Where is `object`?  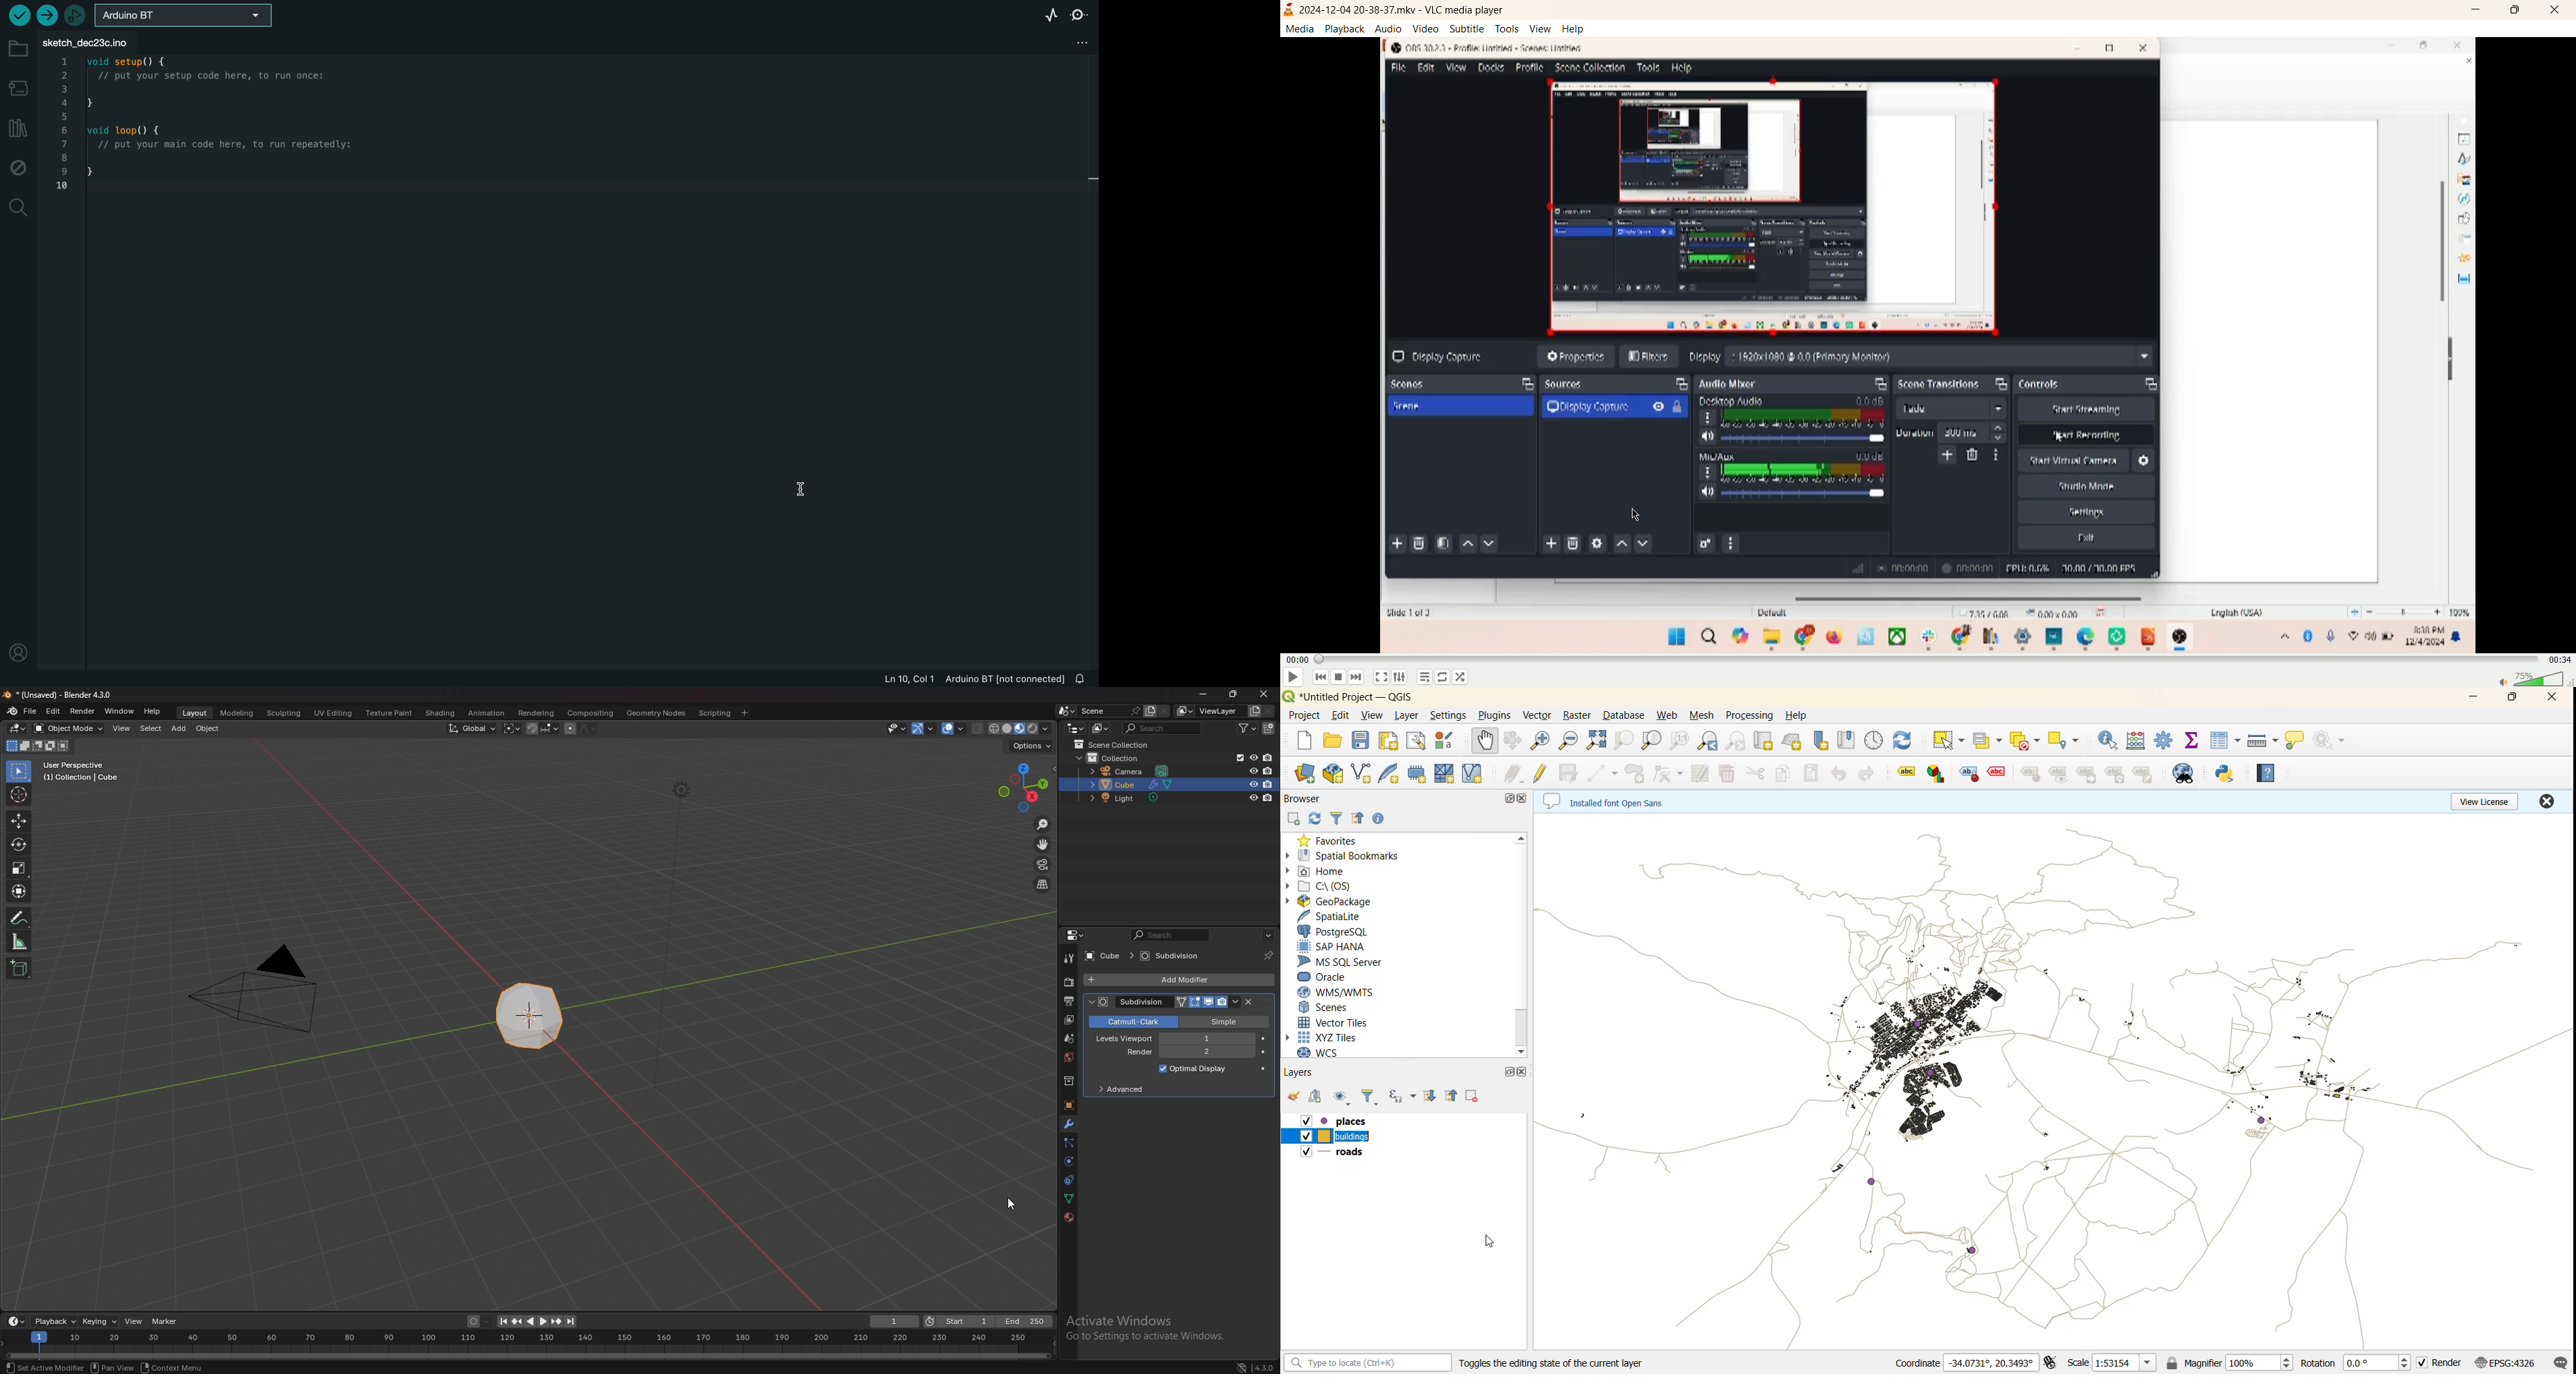 object is located at coordinates (208, 728).